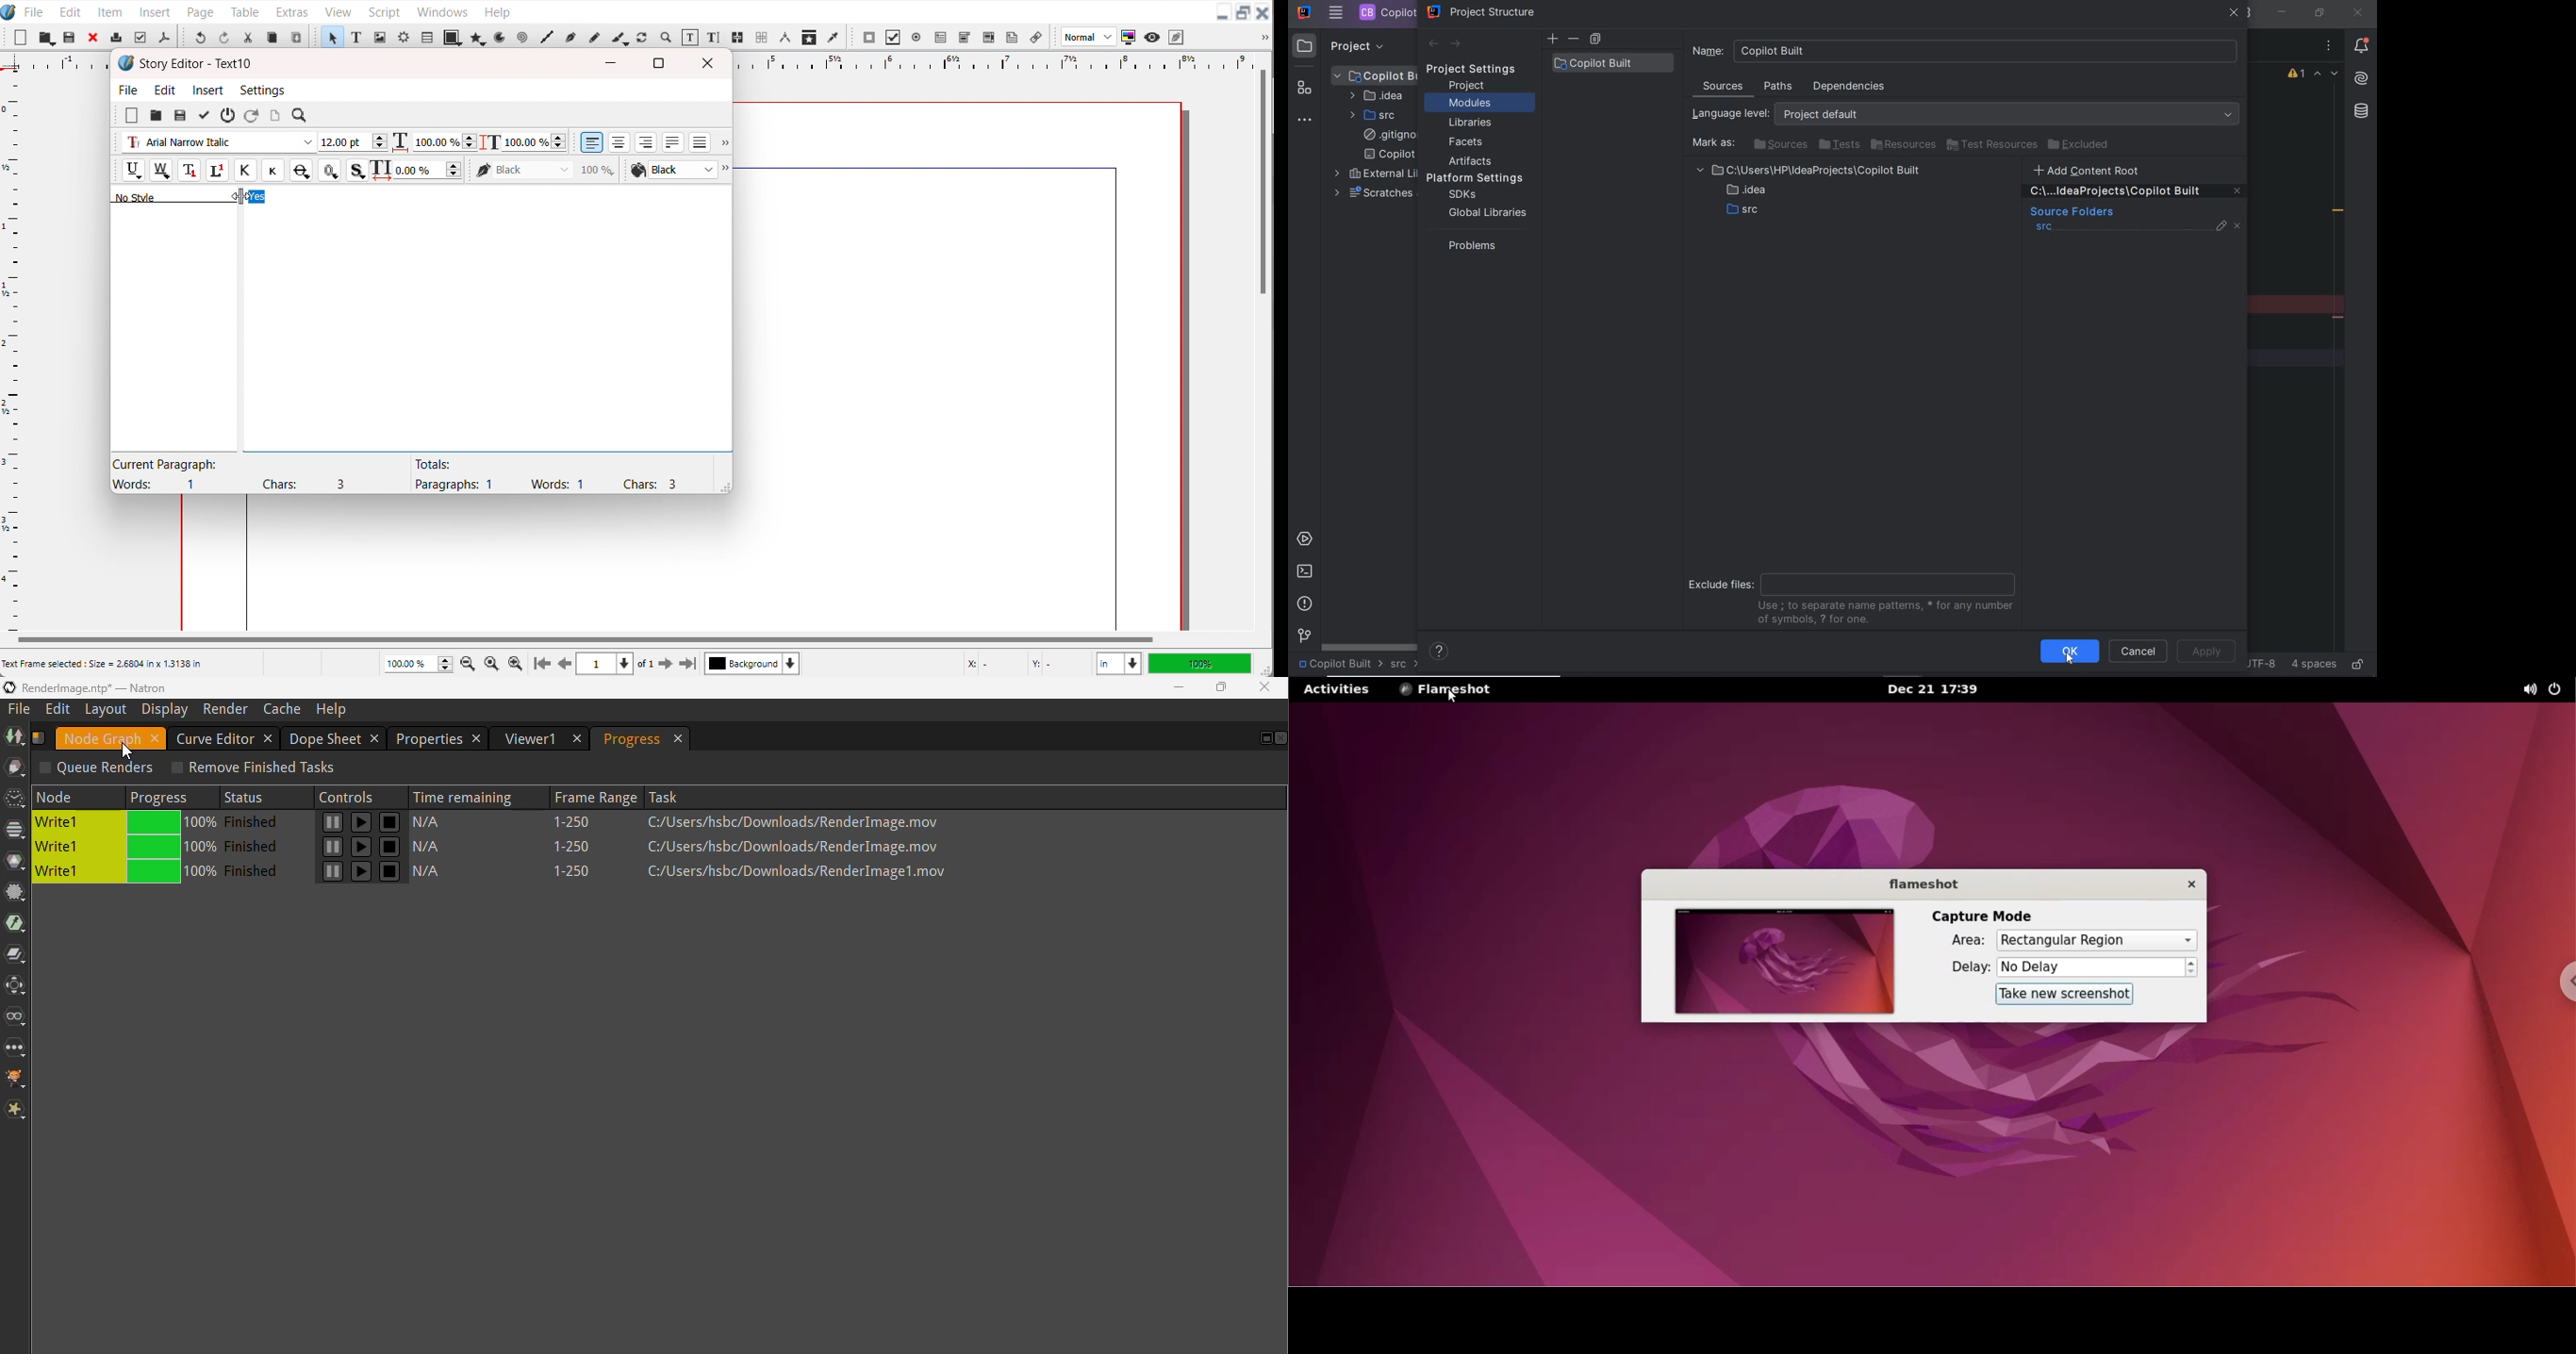 Image resolution: width=2576 pixels, height=1372 pixels. Describe the element at coordinates (209, 90) in the screenshot. I see `Insert` at that location.